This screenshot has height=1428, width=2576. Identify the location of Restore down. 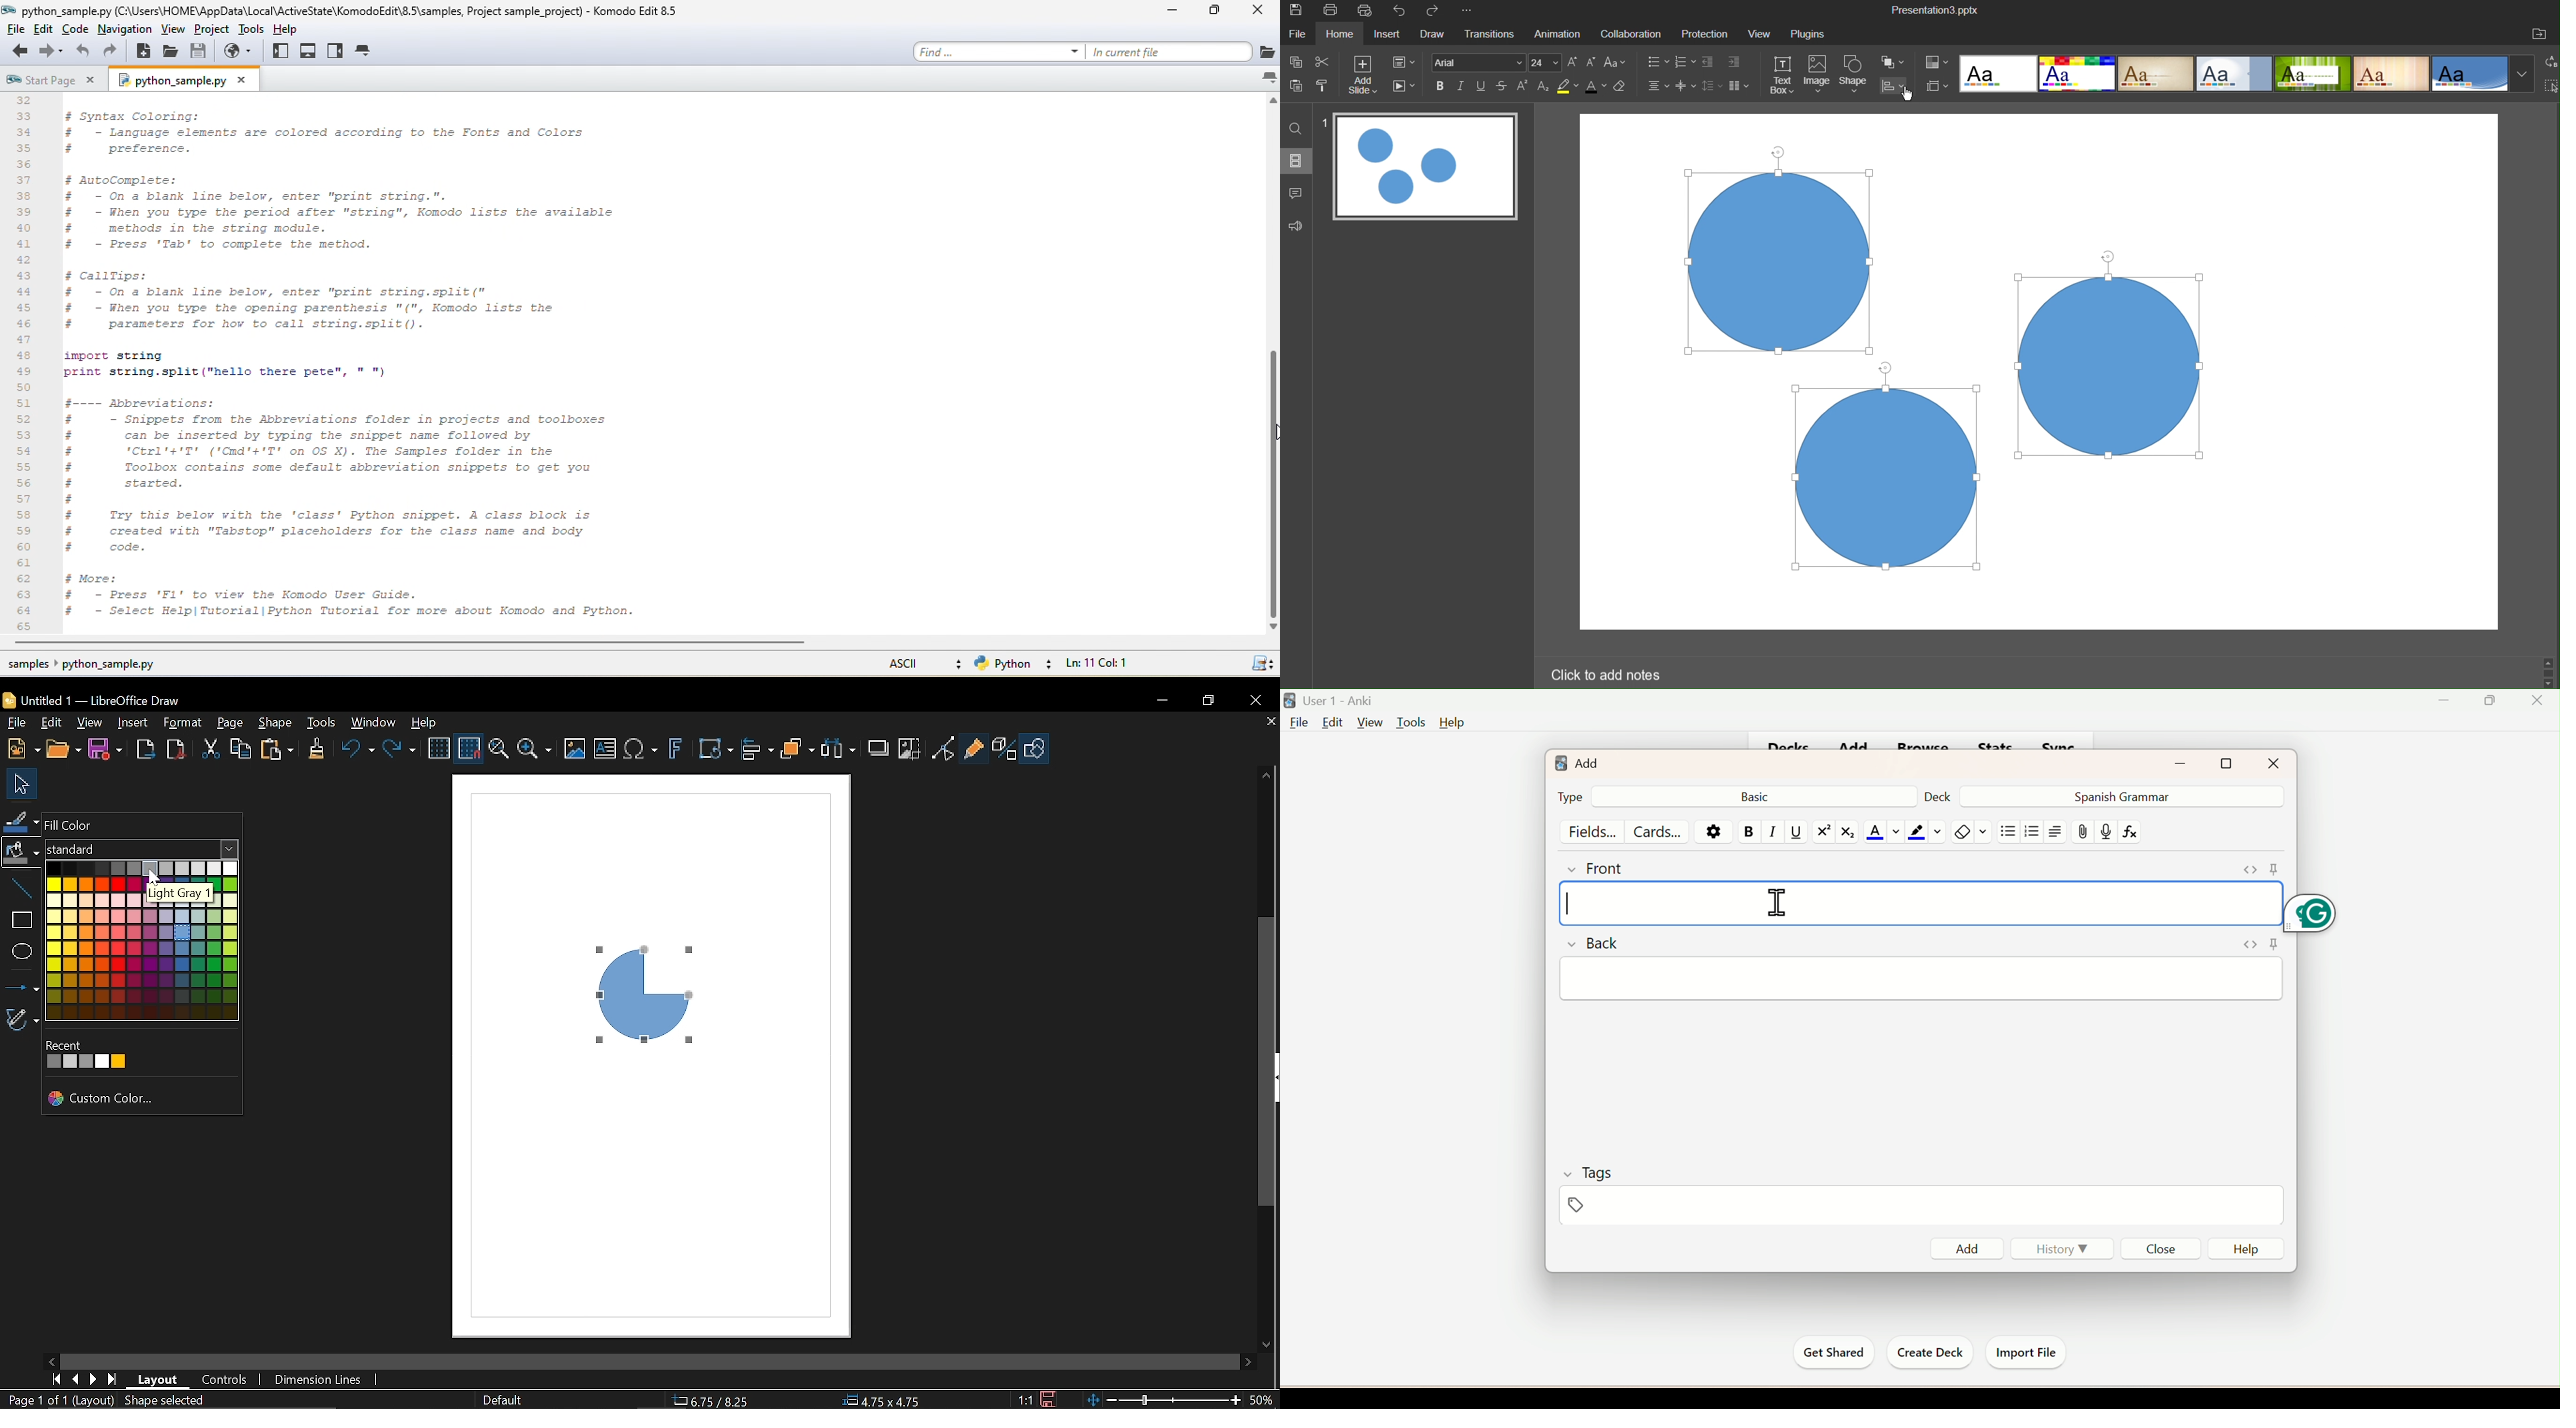
(1209, 702).